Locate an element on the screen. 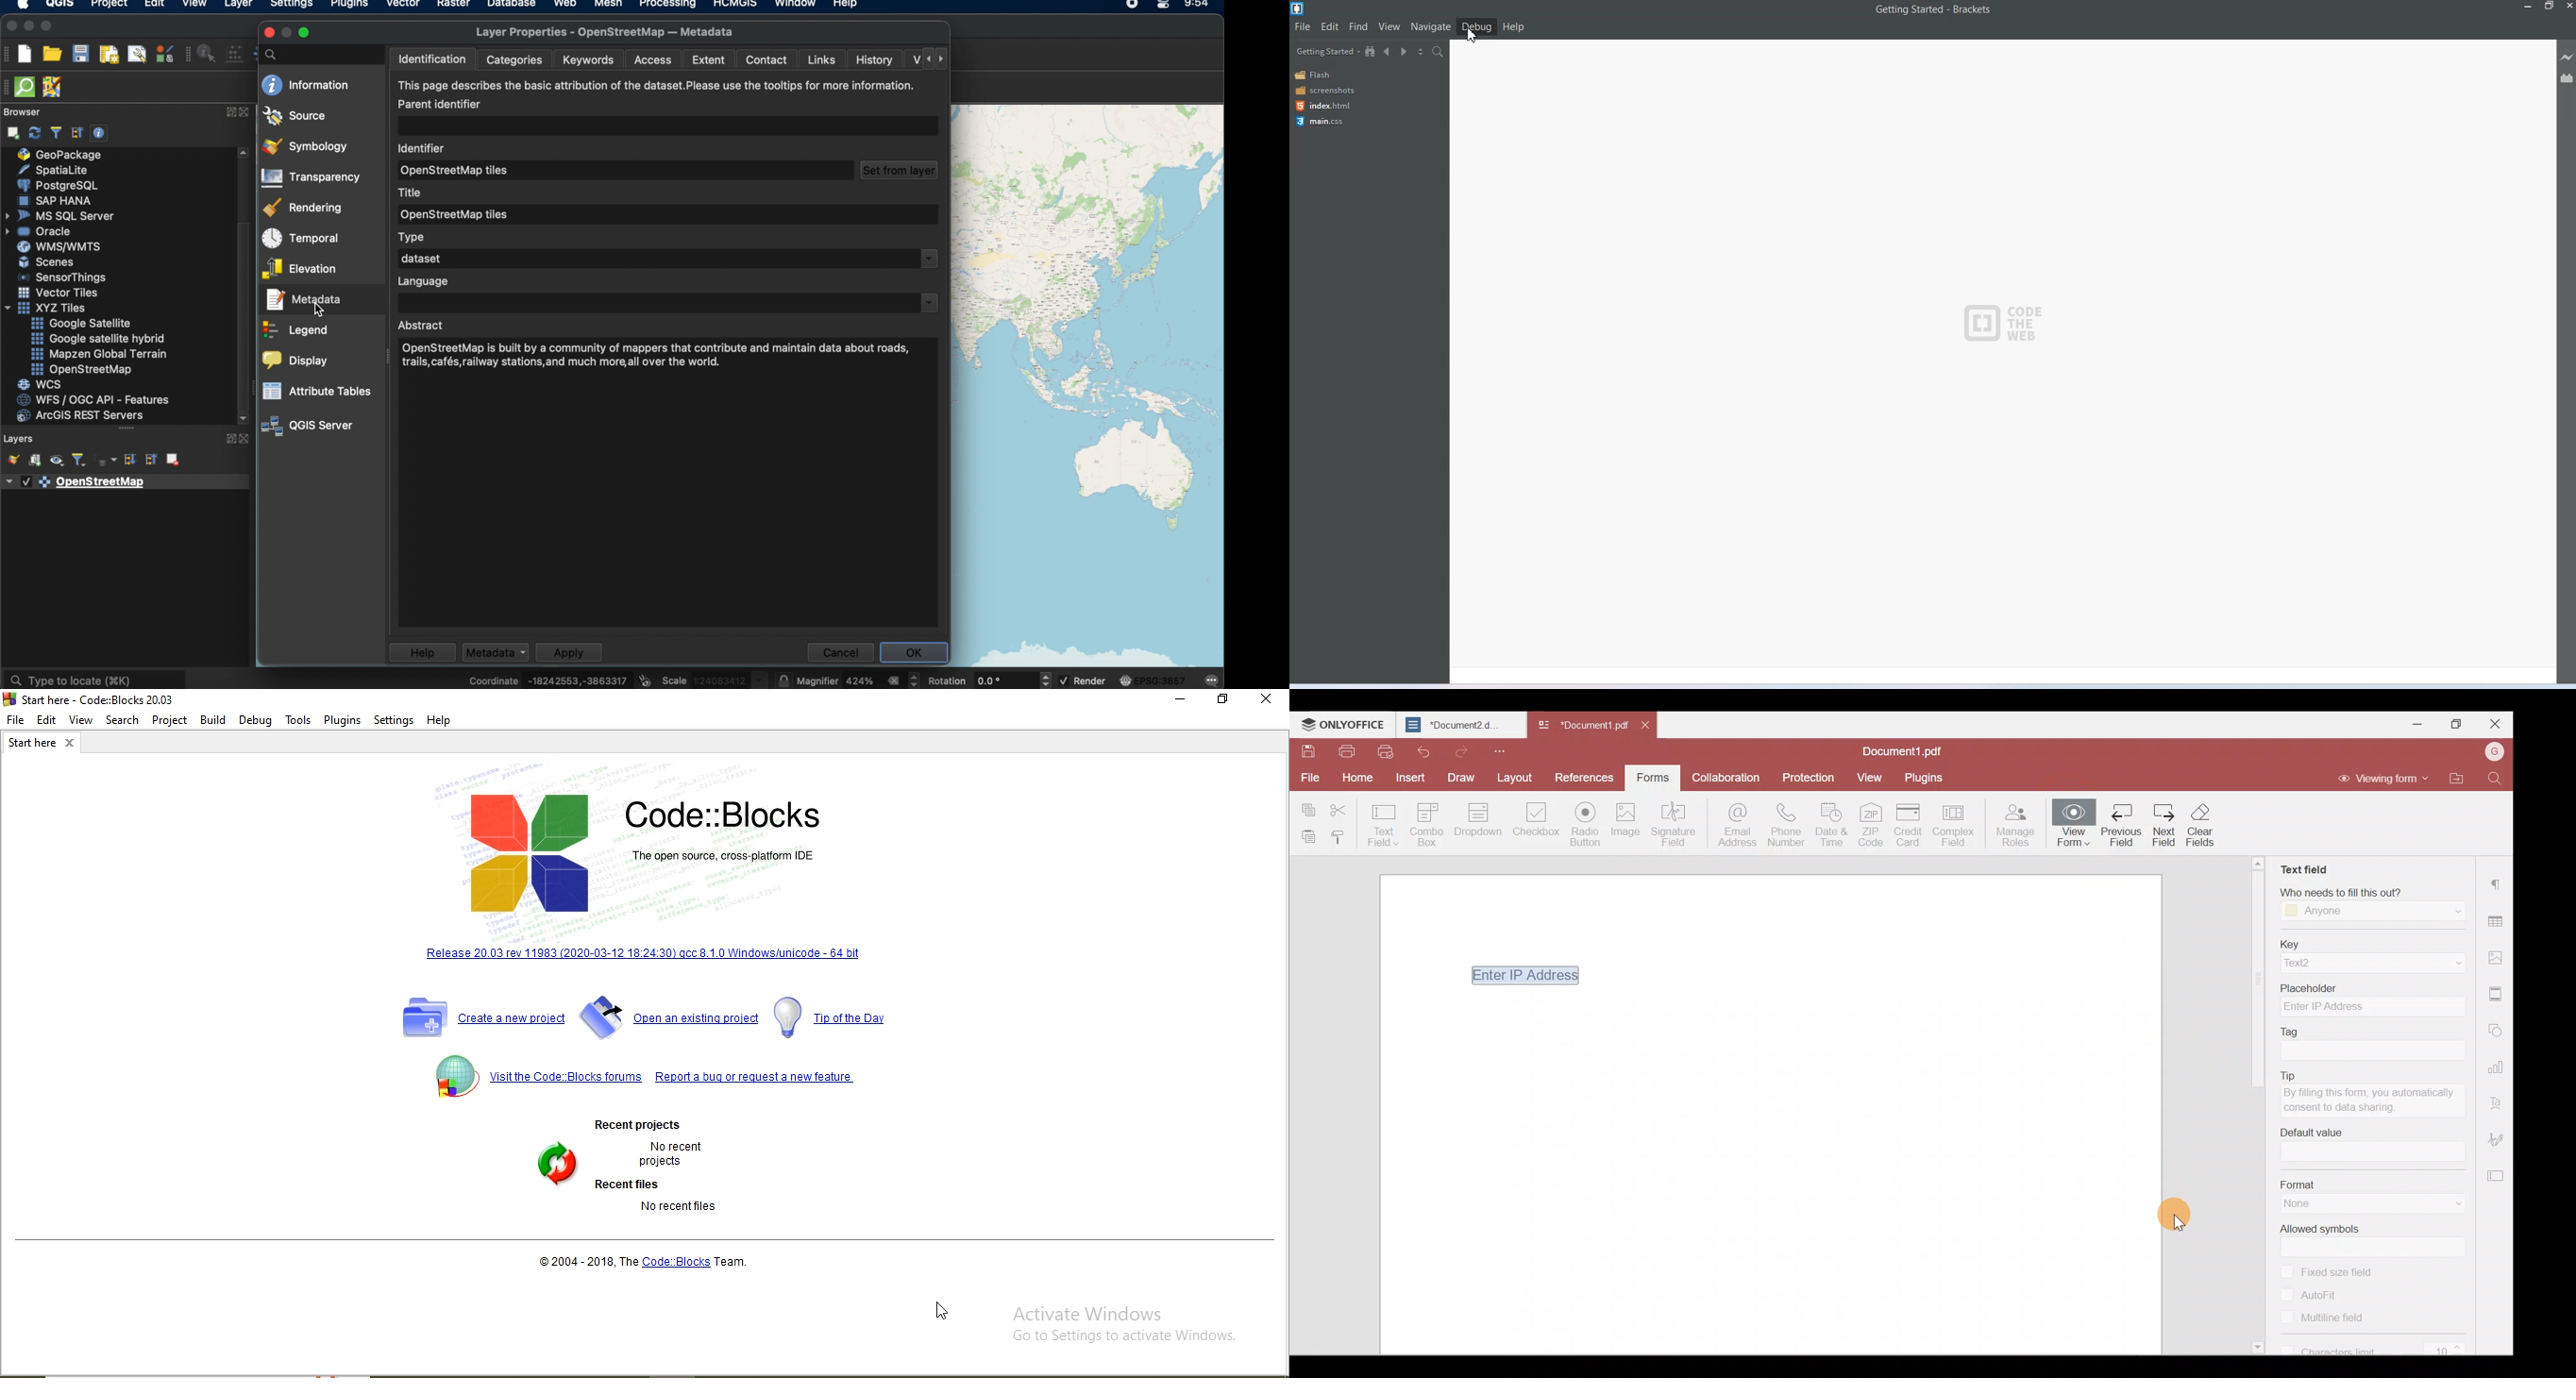 Image resolution: width=2576 pixels, height=1400 pixels. Start here -  Code:Blocks 20.03 is located at coordinates (89, 698).